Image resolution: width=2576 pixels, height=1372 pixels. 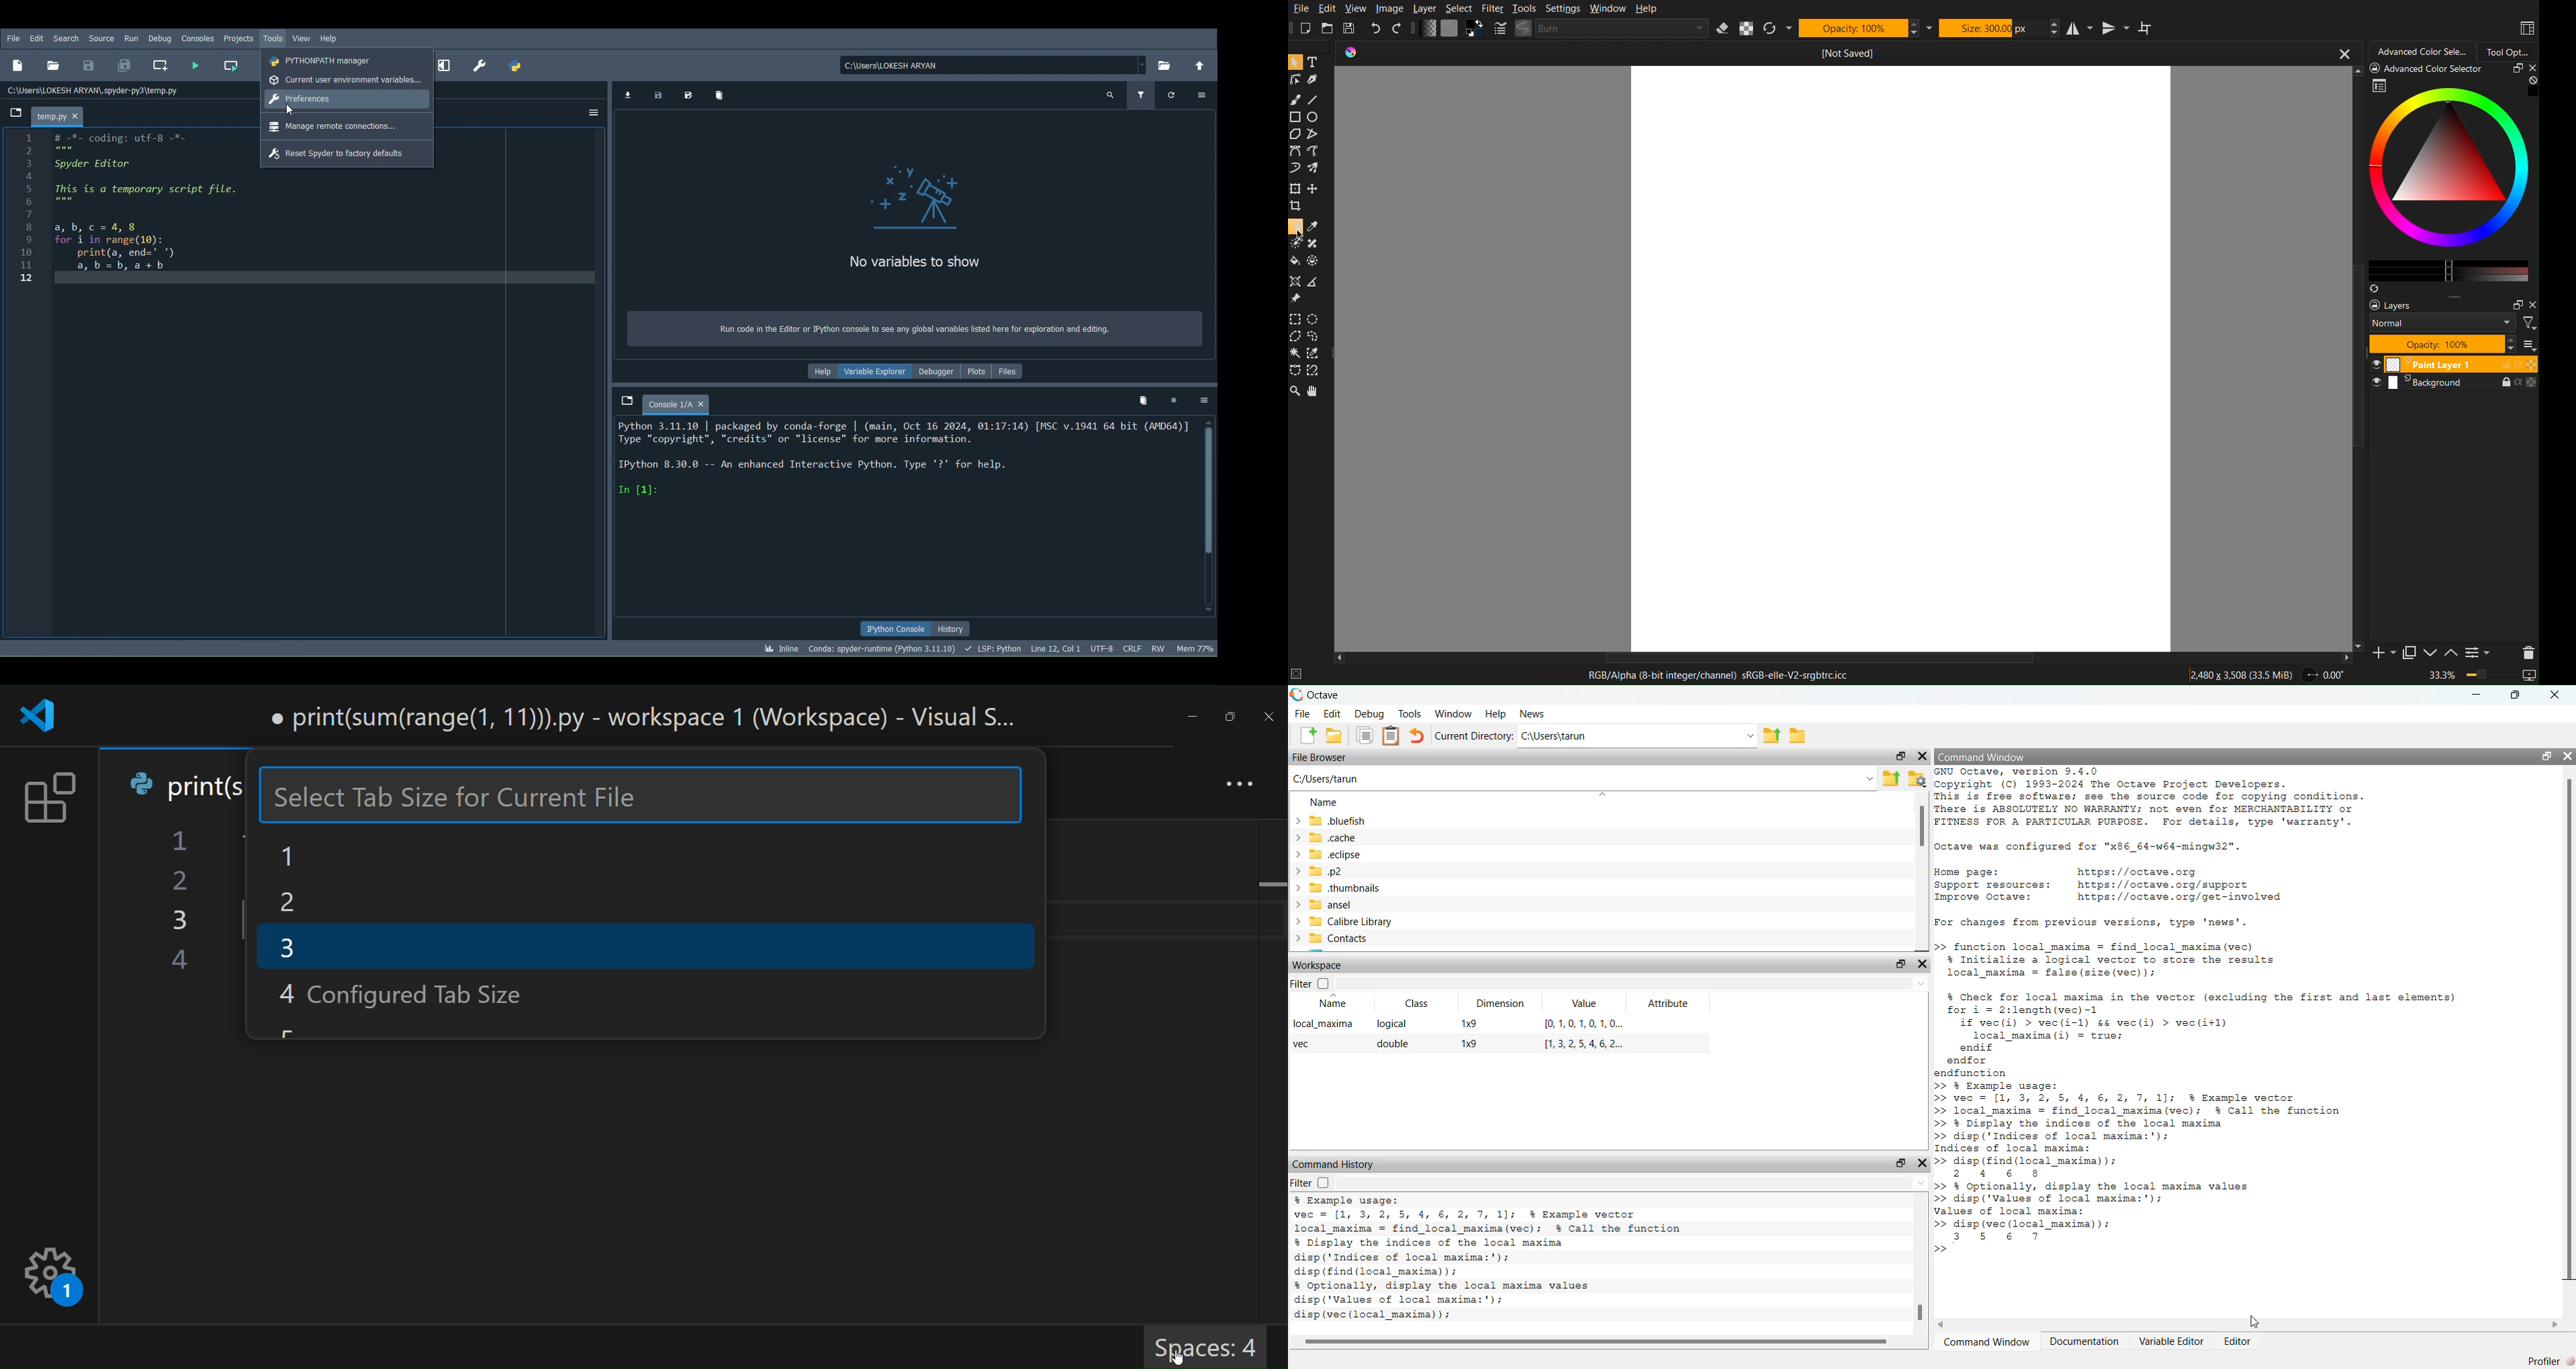 I want to click on Remove all variables from namespace, so click(x=1144, y=402).